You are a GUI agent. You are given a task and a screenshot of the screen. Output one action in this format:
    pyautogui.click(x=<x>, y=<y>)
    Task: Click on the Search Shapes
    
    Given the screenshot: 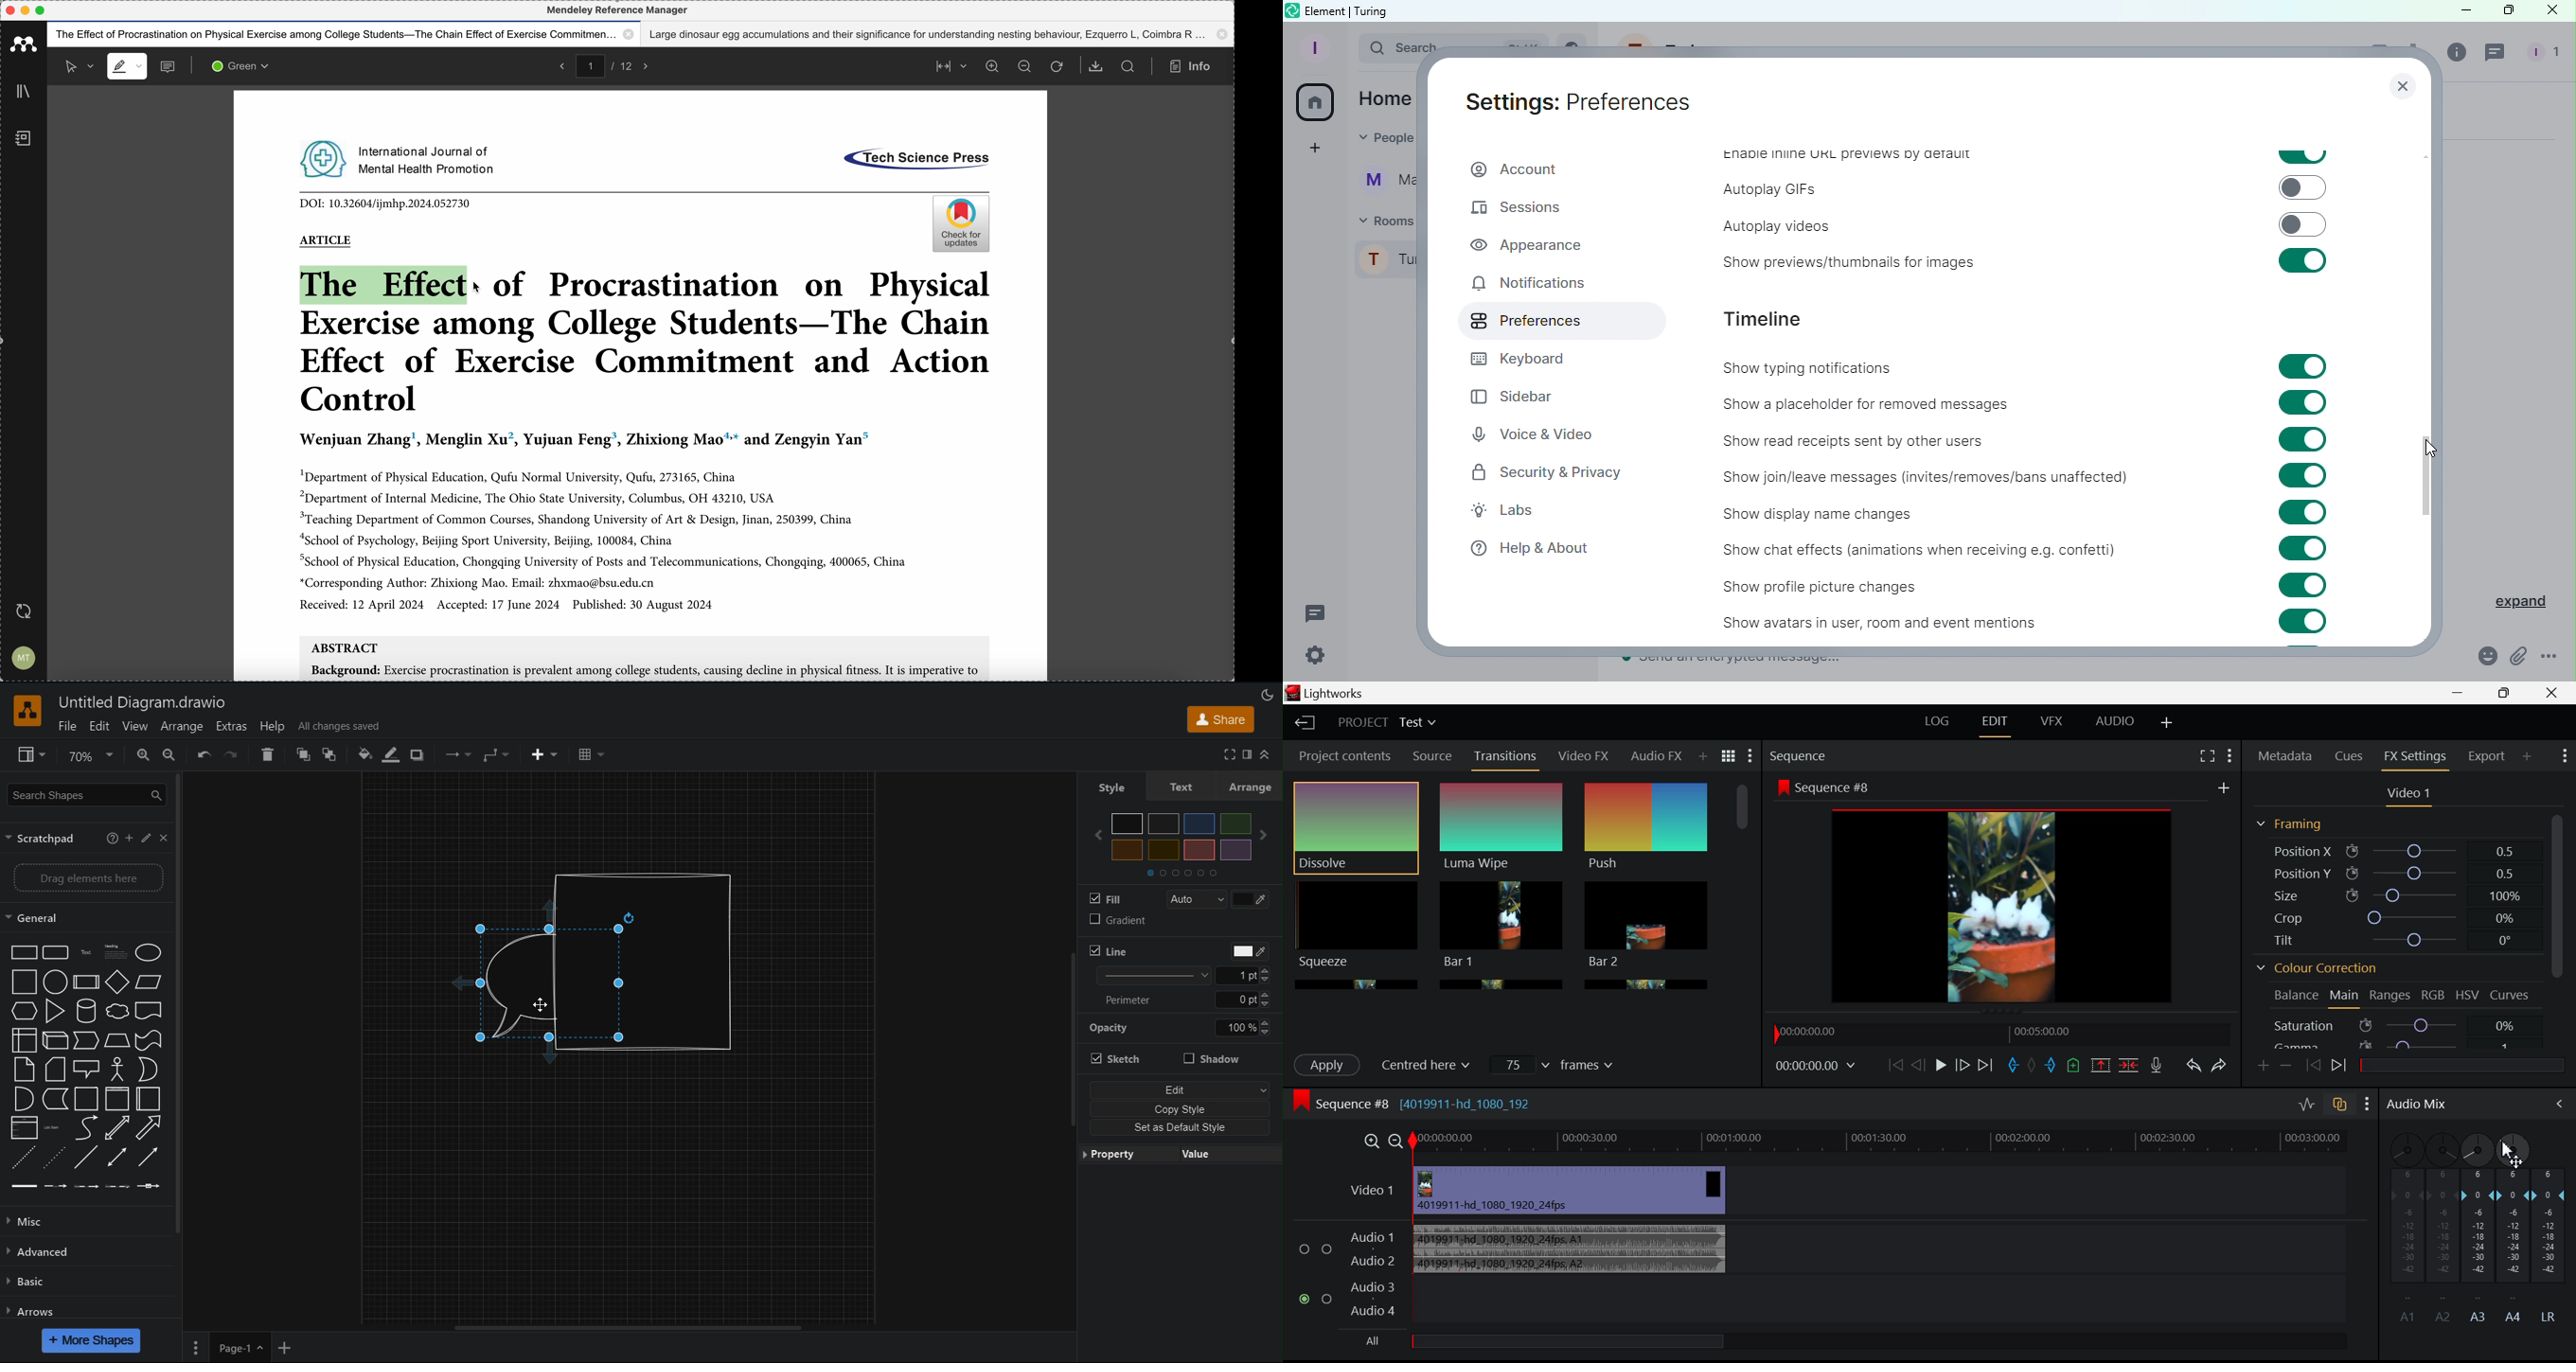 What is the action you would take?
    pyautogui.click(x=87, y=795)
    